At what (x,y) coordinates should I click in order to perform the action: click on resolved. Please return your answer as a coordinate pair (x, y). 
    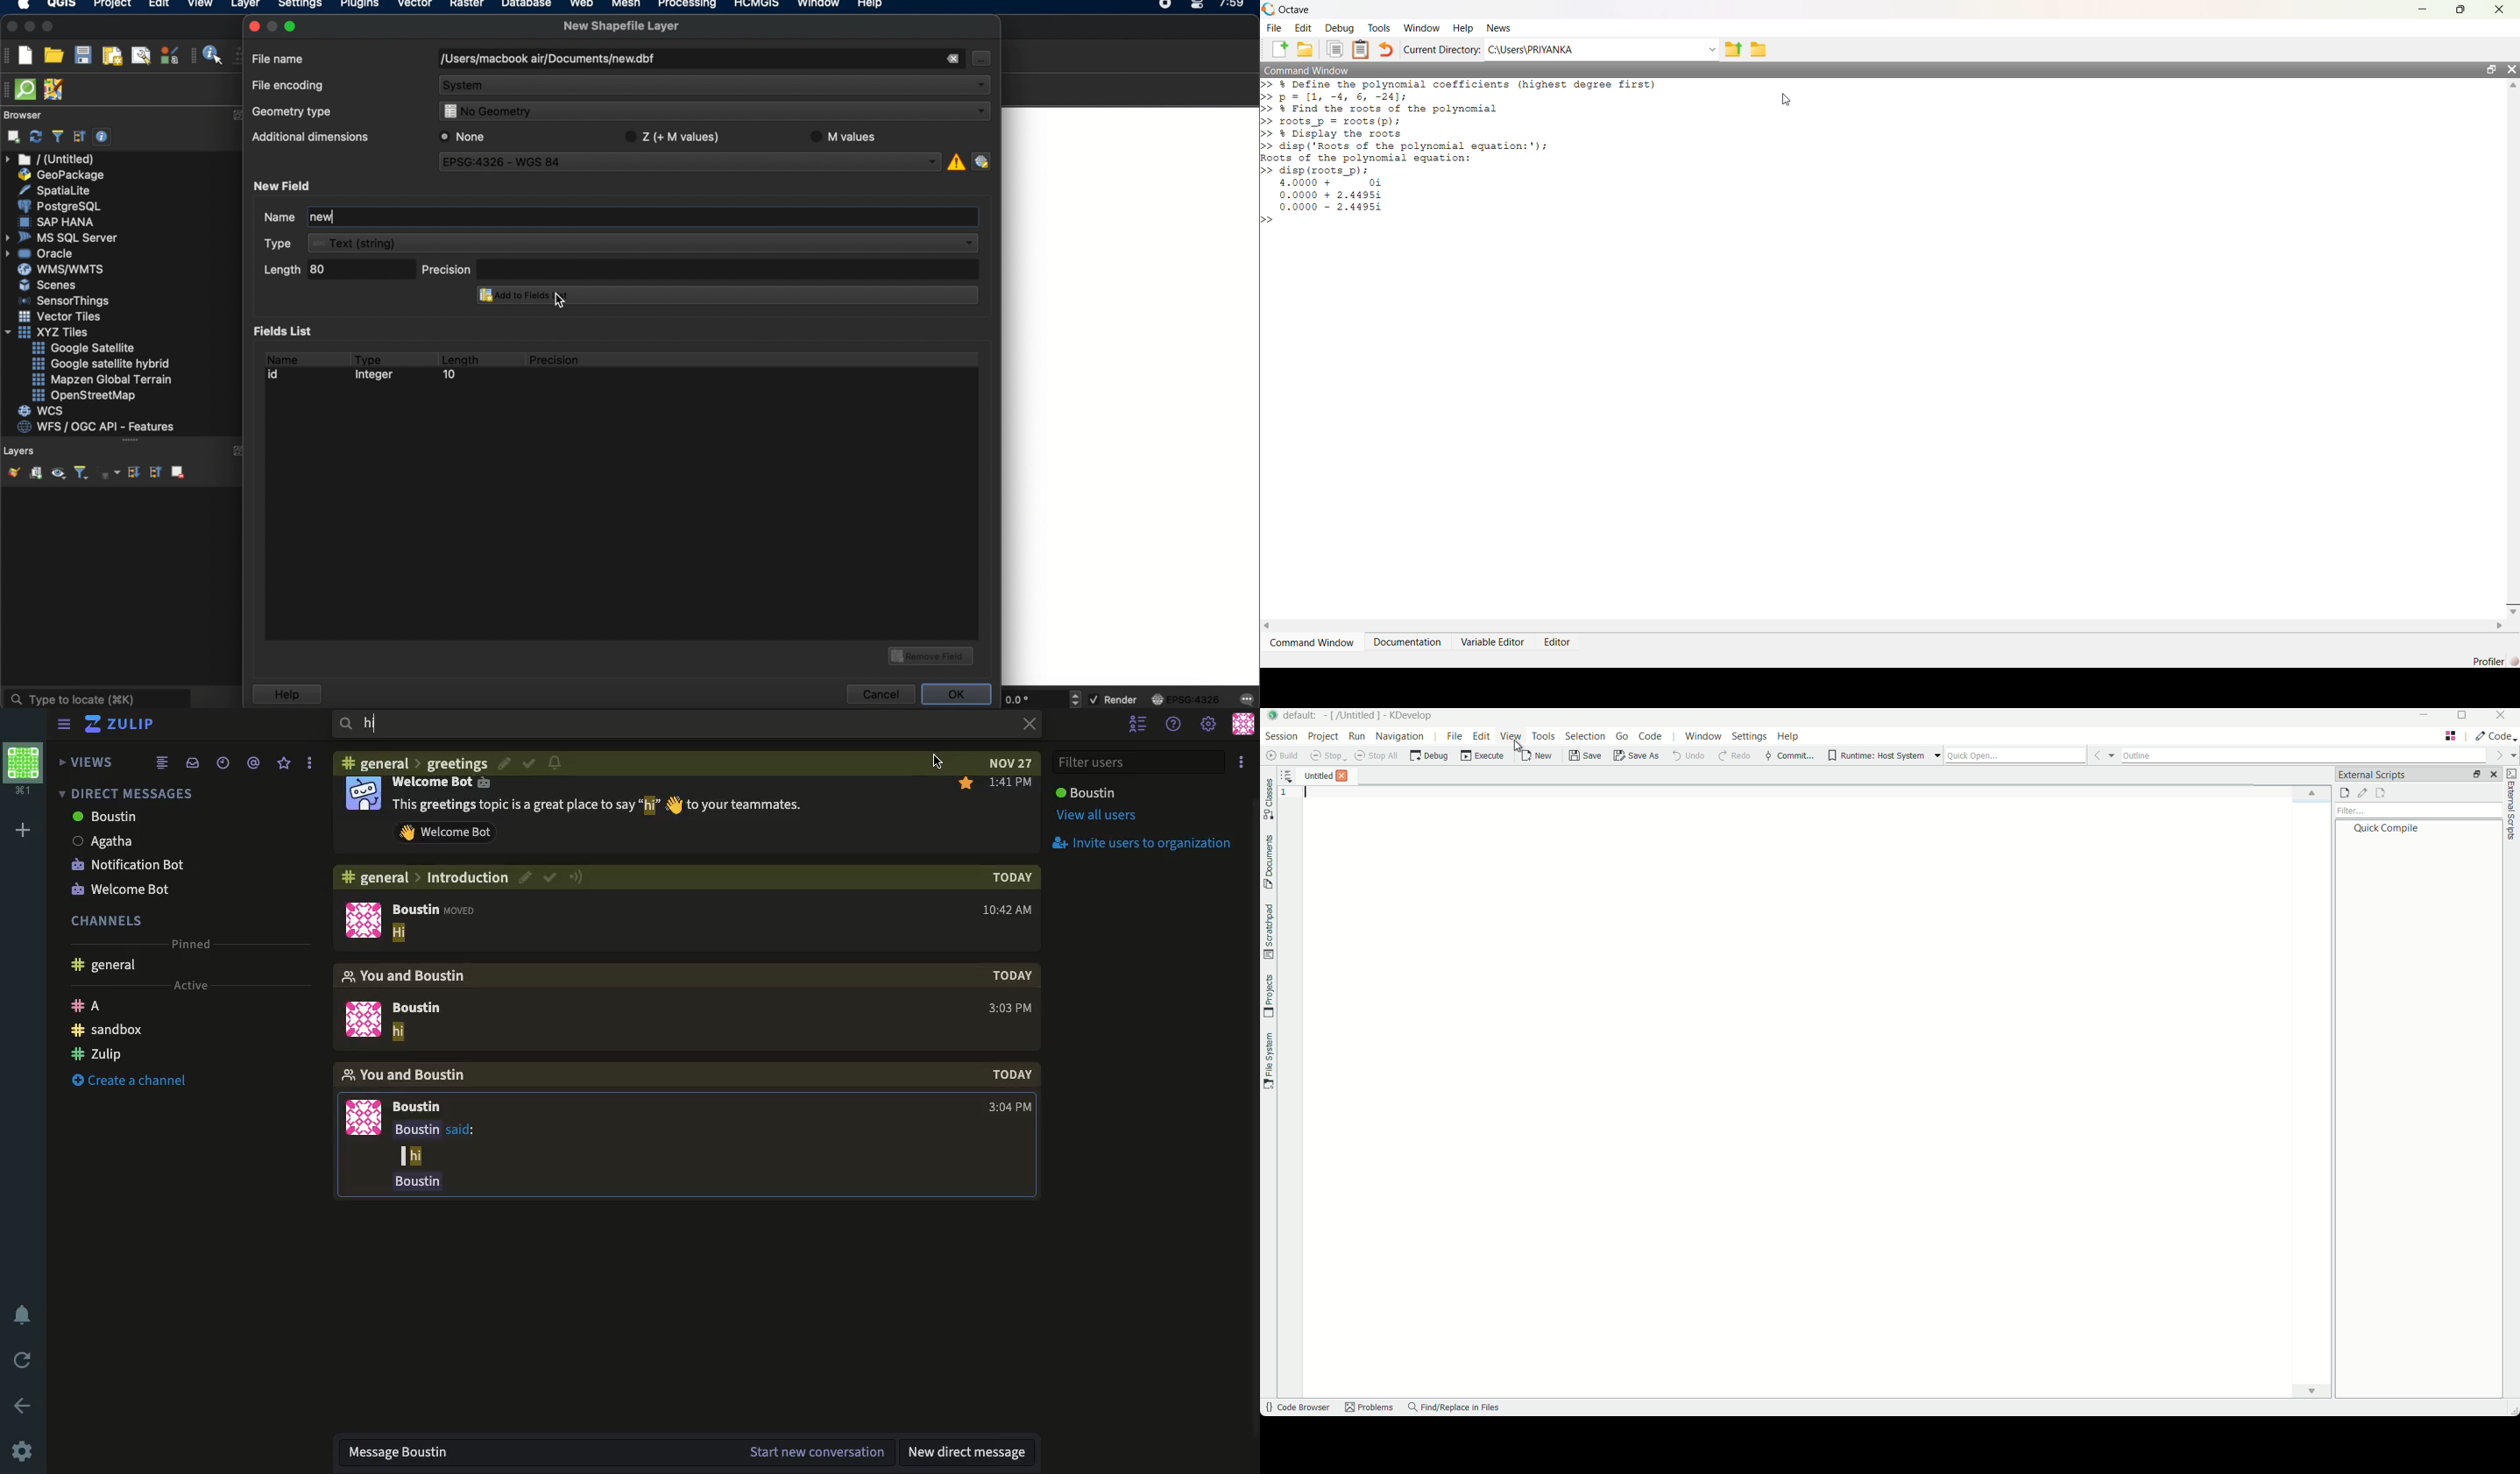
    Looking at the image, I should click on (551, 877).